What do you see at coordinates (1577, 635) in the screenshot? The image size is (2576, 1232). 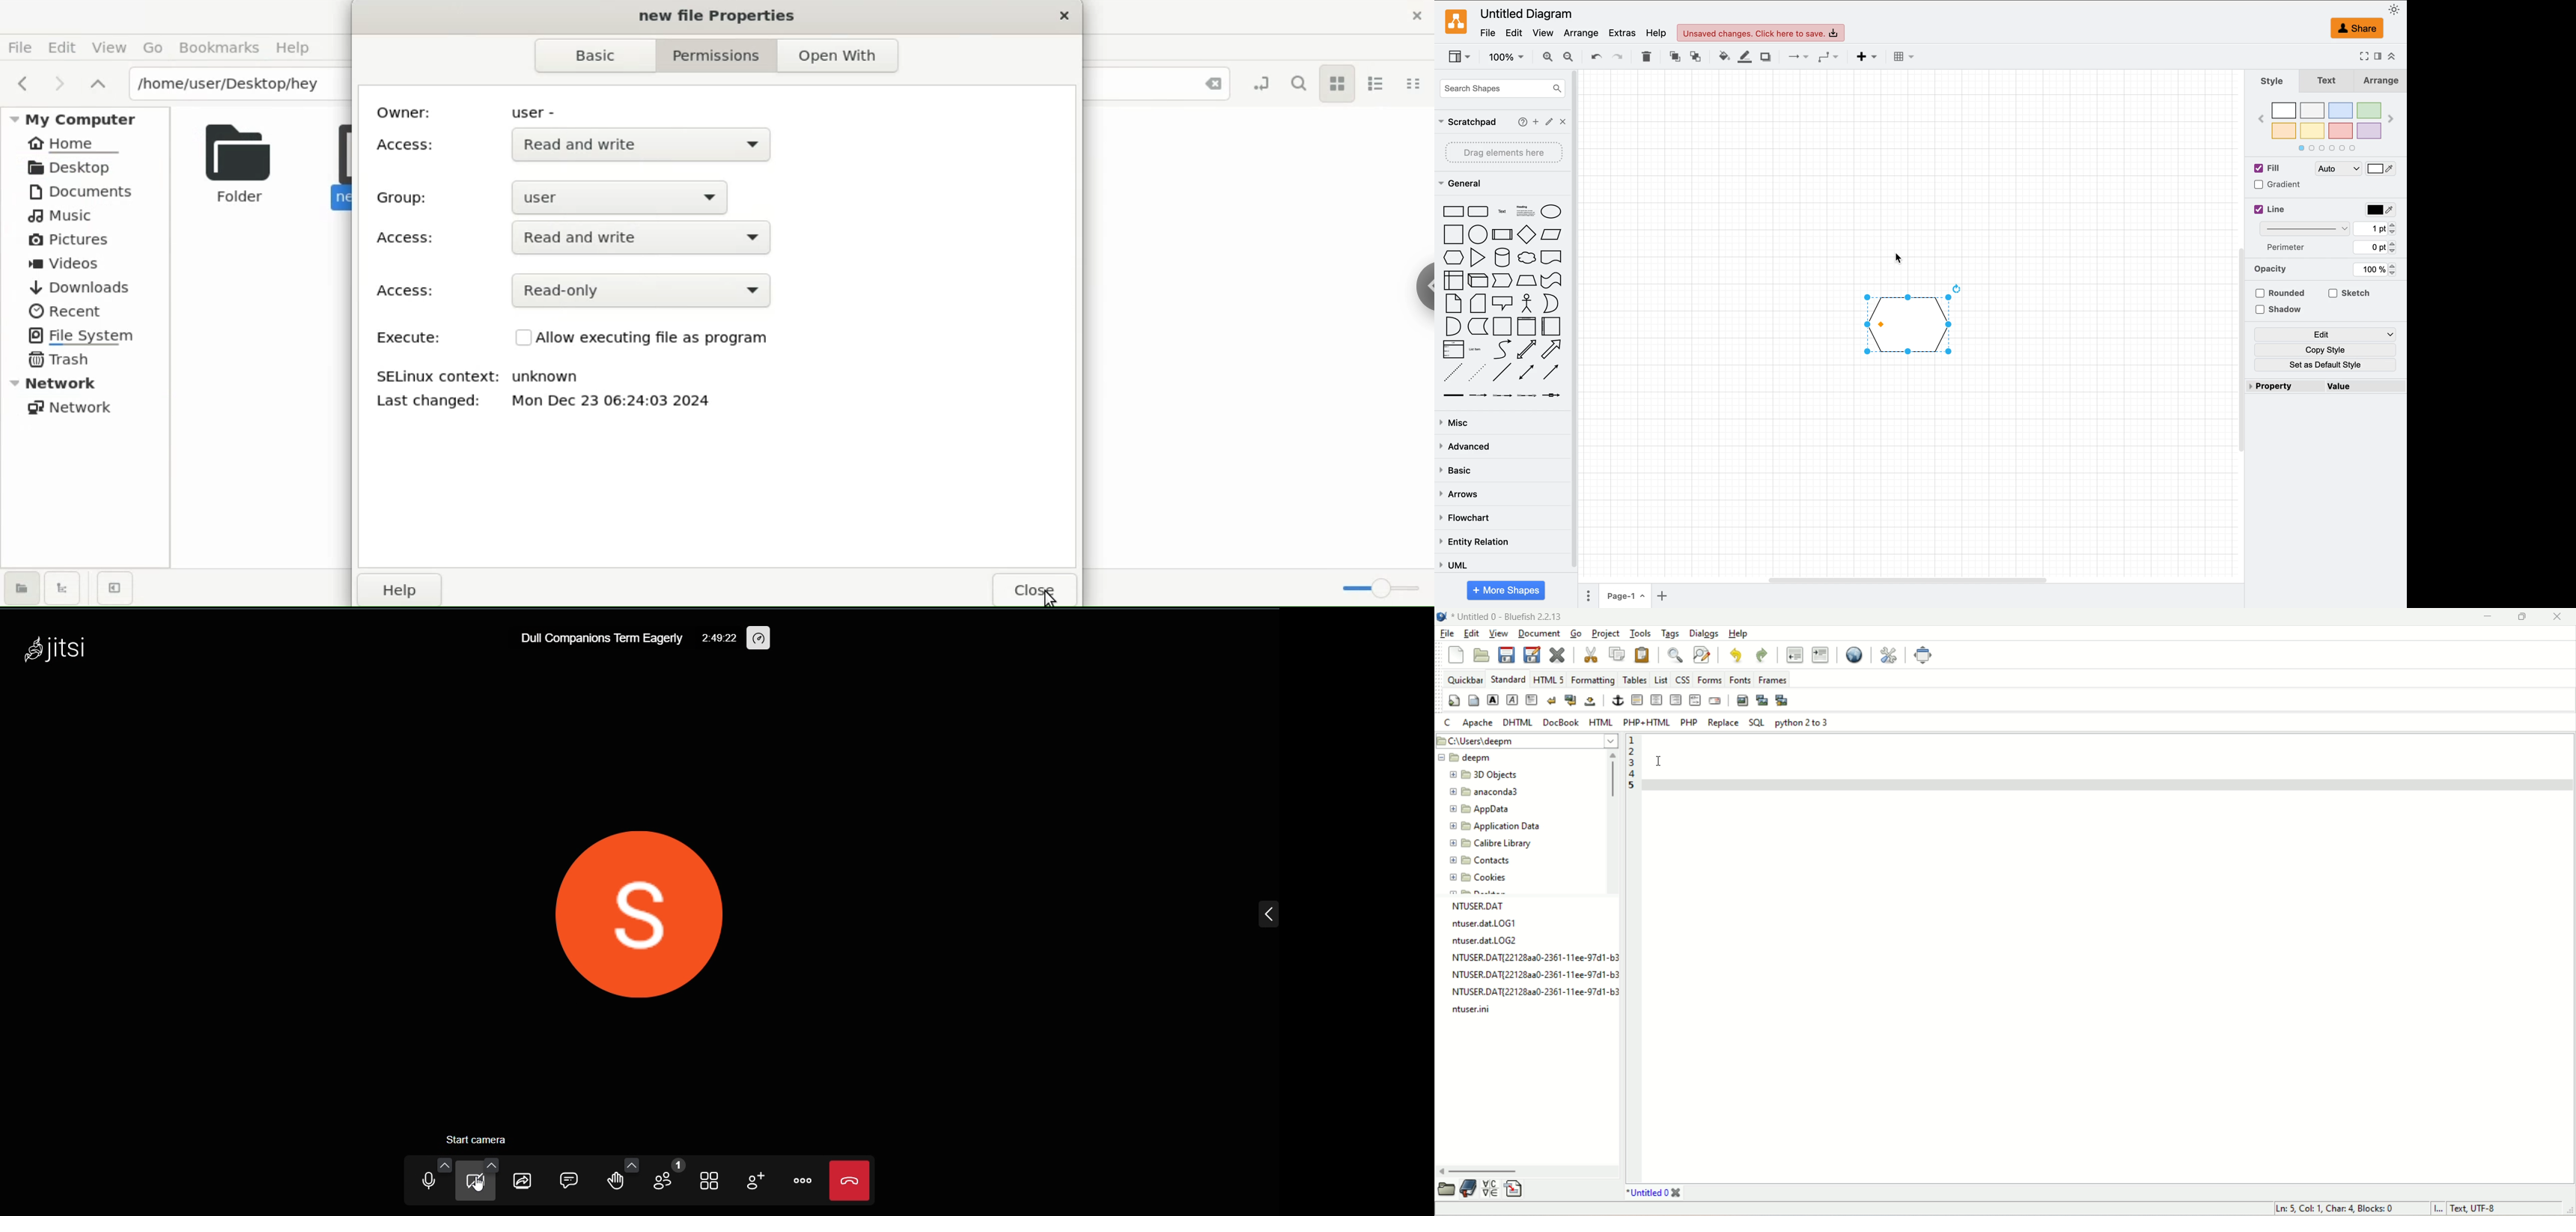 I see `go` at bounding box center [1577, 635].